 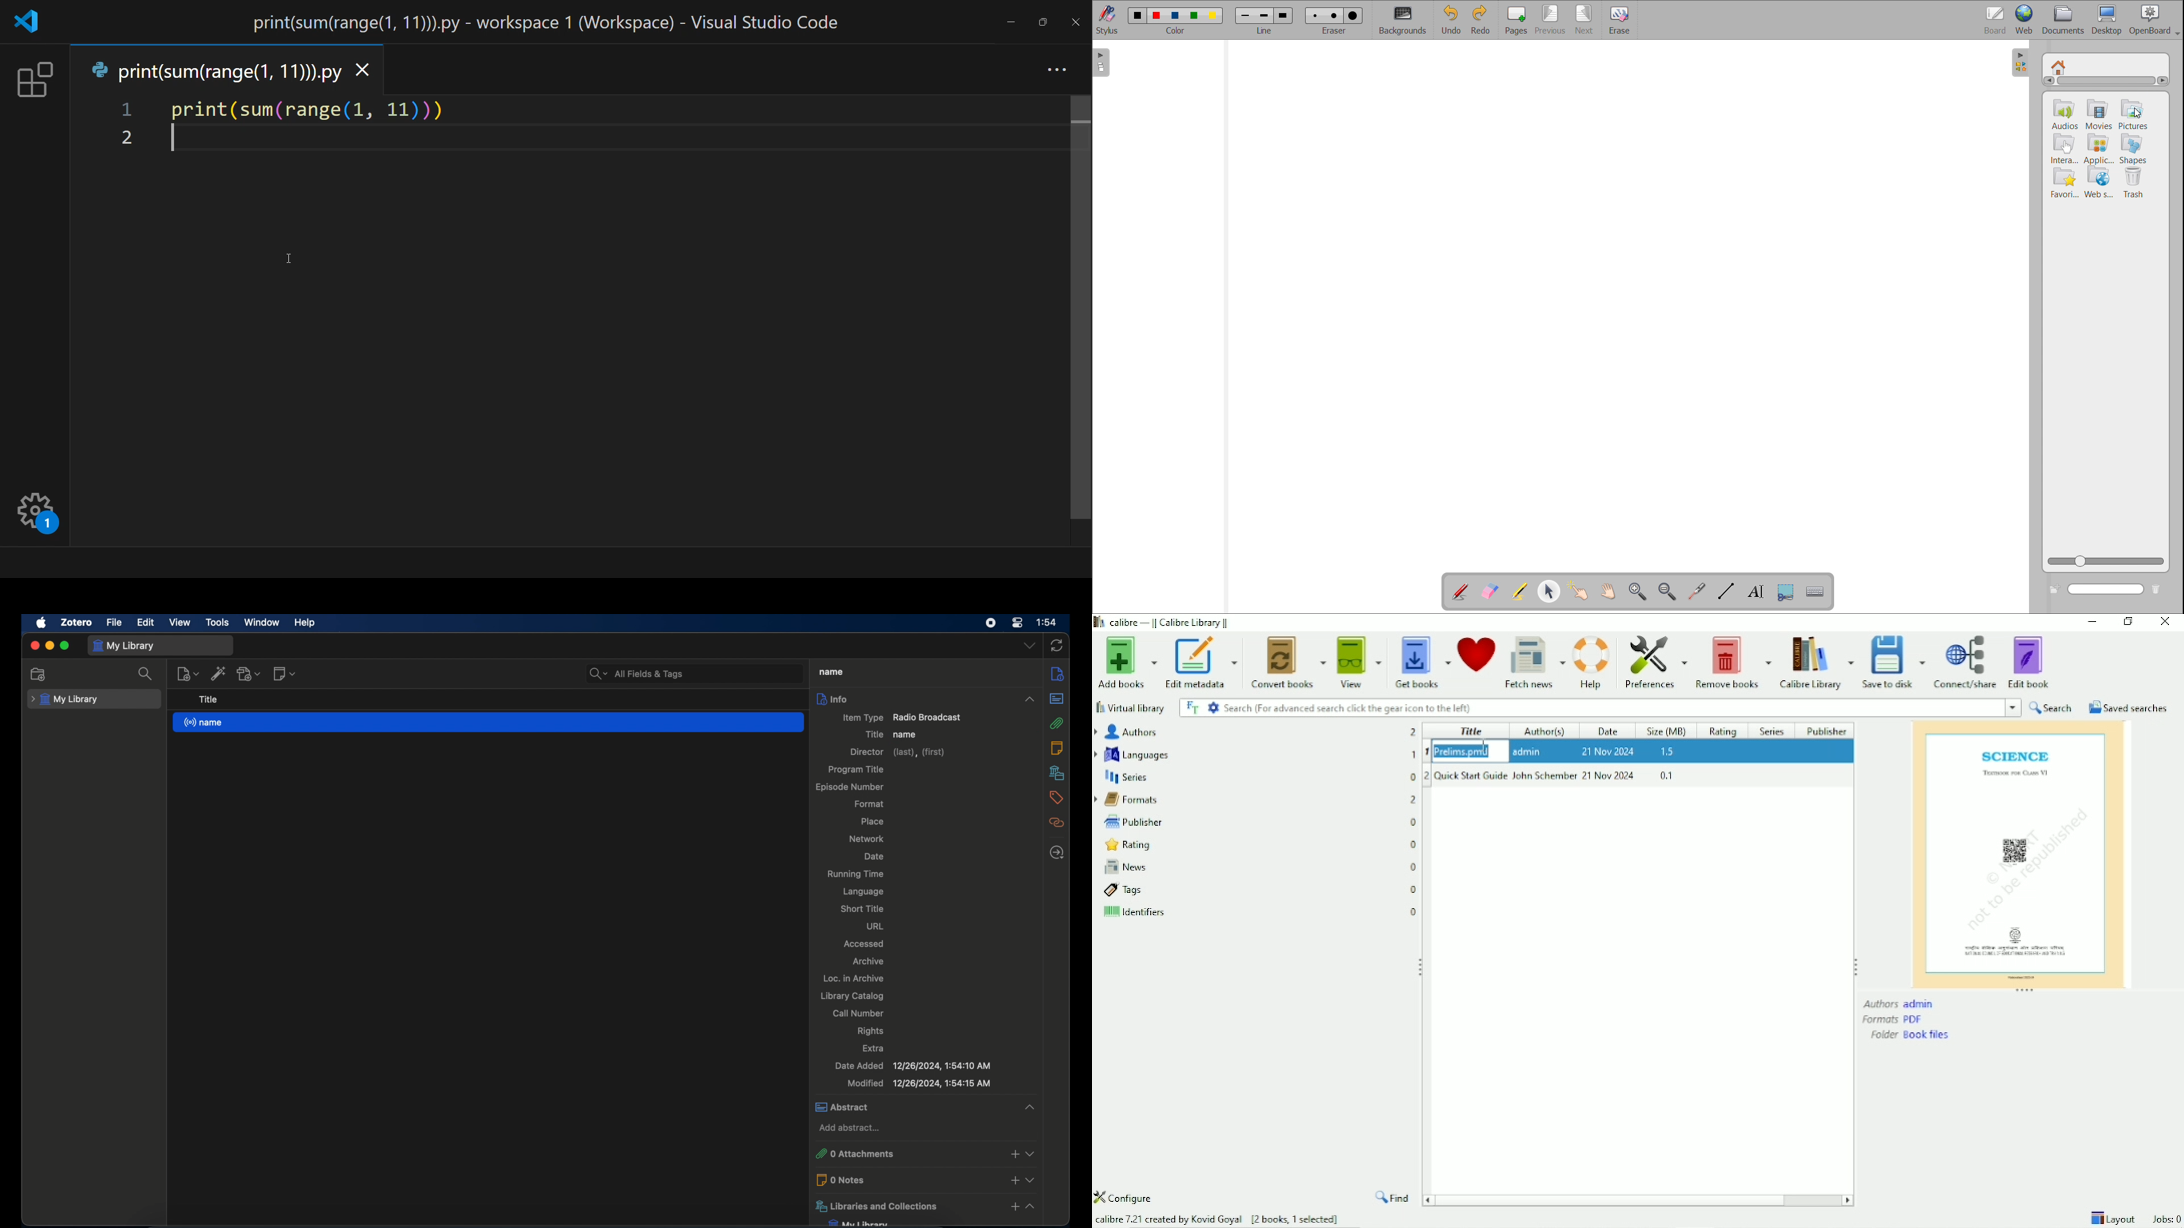 What do you see at coordinates (899, 753) in the screenshot?
I see `director (last),(first)` at bounding box center [899, 753].